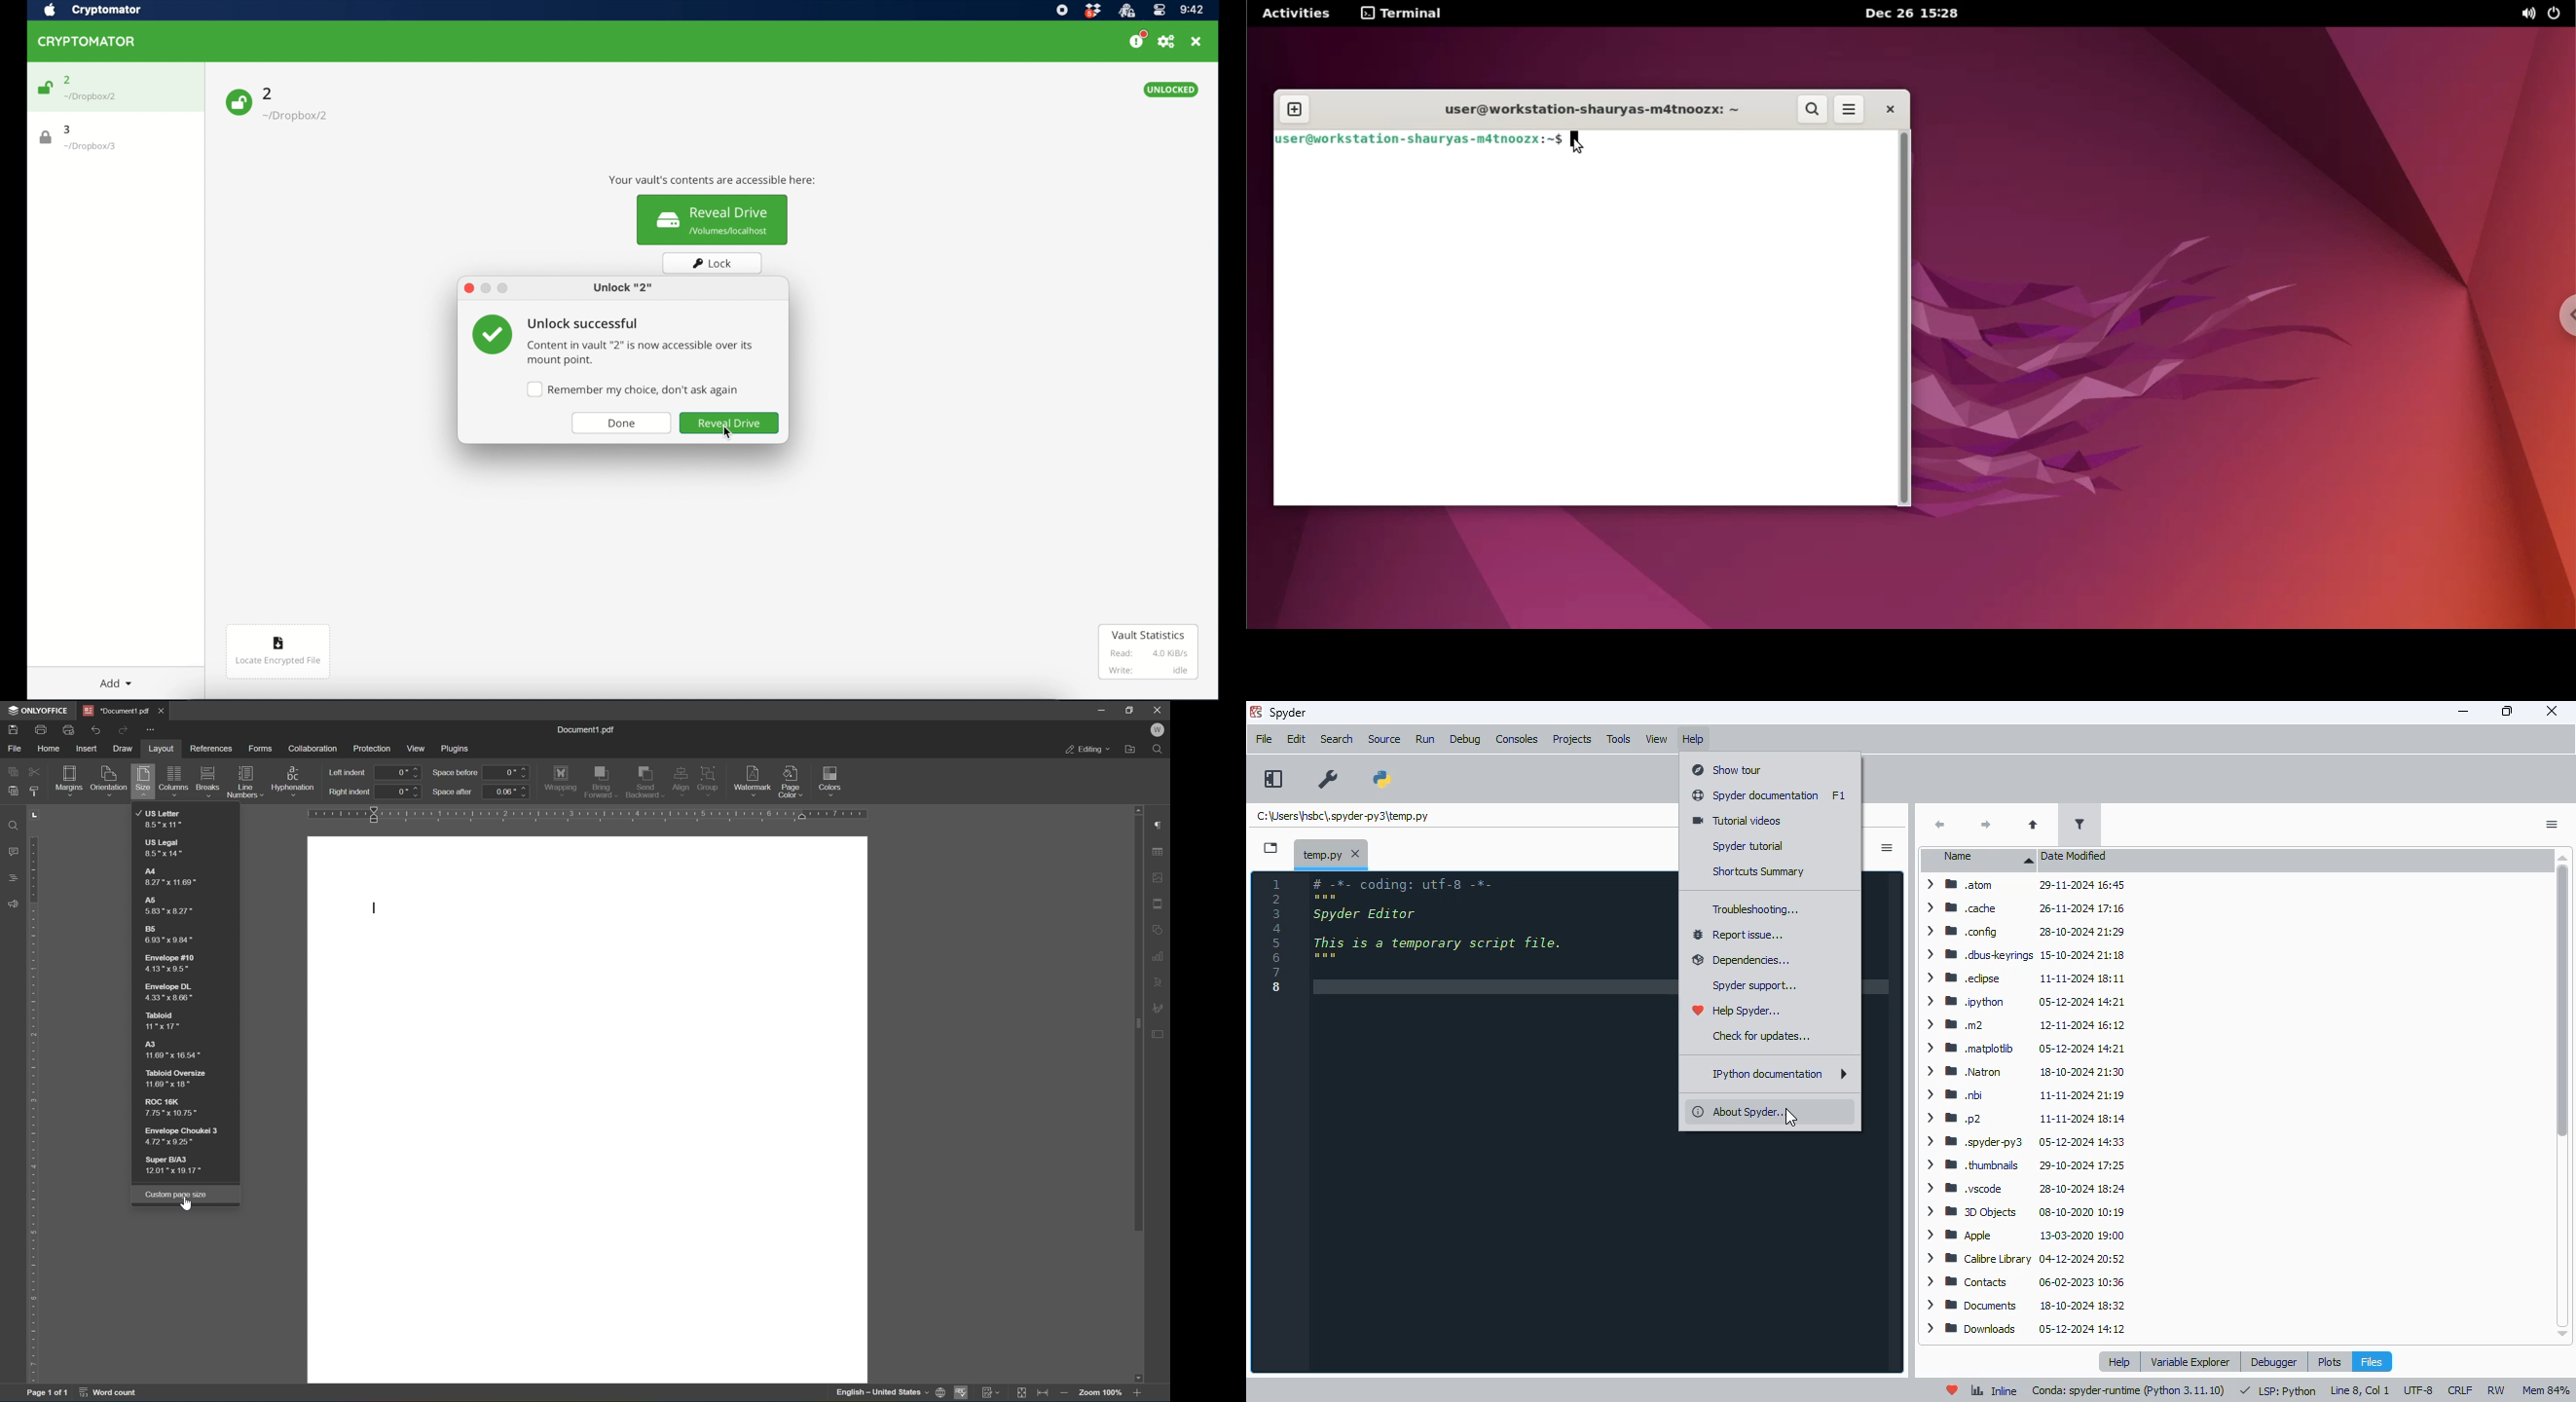 This screenshot has height=1428, width=2576. What do you see at coordinates (208, 776) in the screenshot?
I see `breaks` at bounding box center [208, 776].